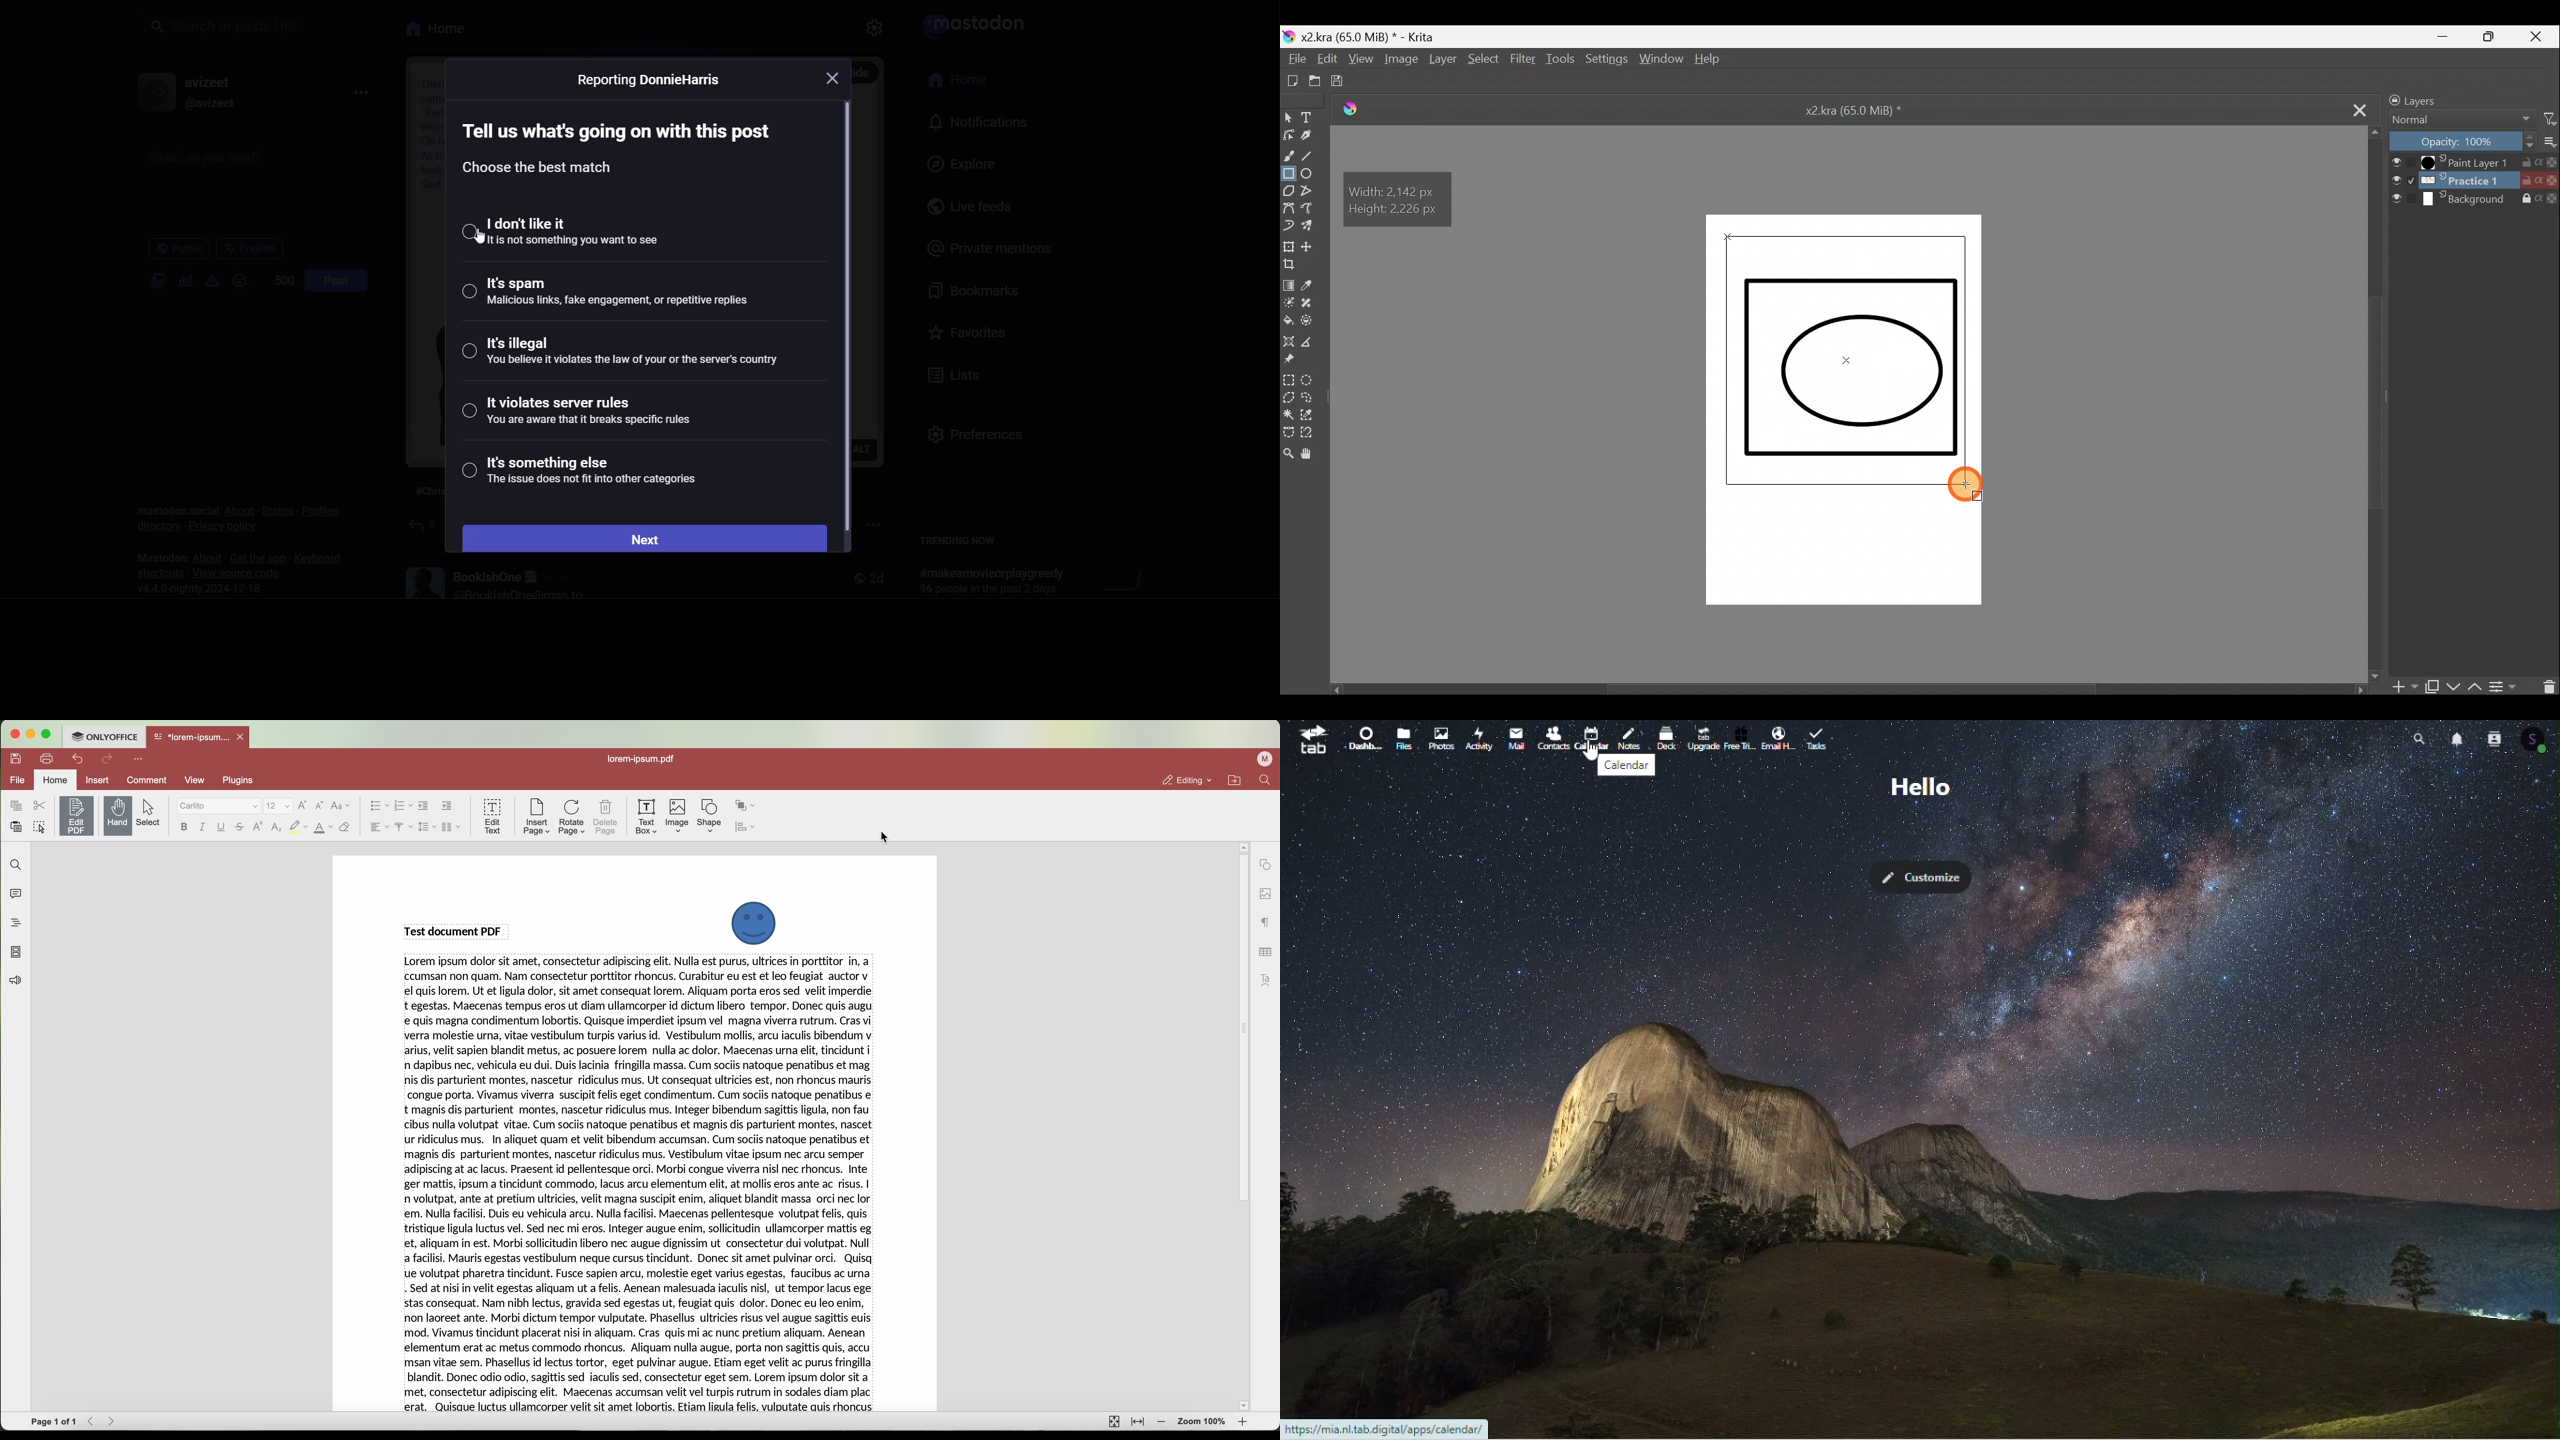 This screenshot has width=2576, height=1456. I want to click on Move a layer, so click(1309, 245).